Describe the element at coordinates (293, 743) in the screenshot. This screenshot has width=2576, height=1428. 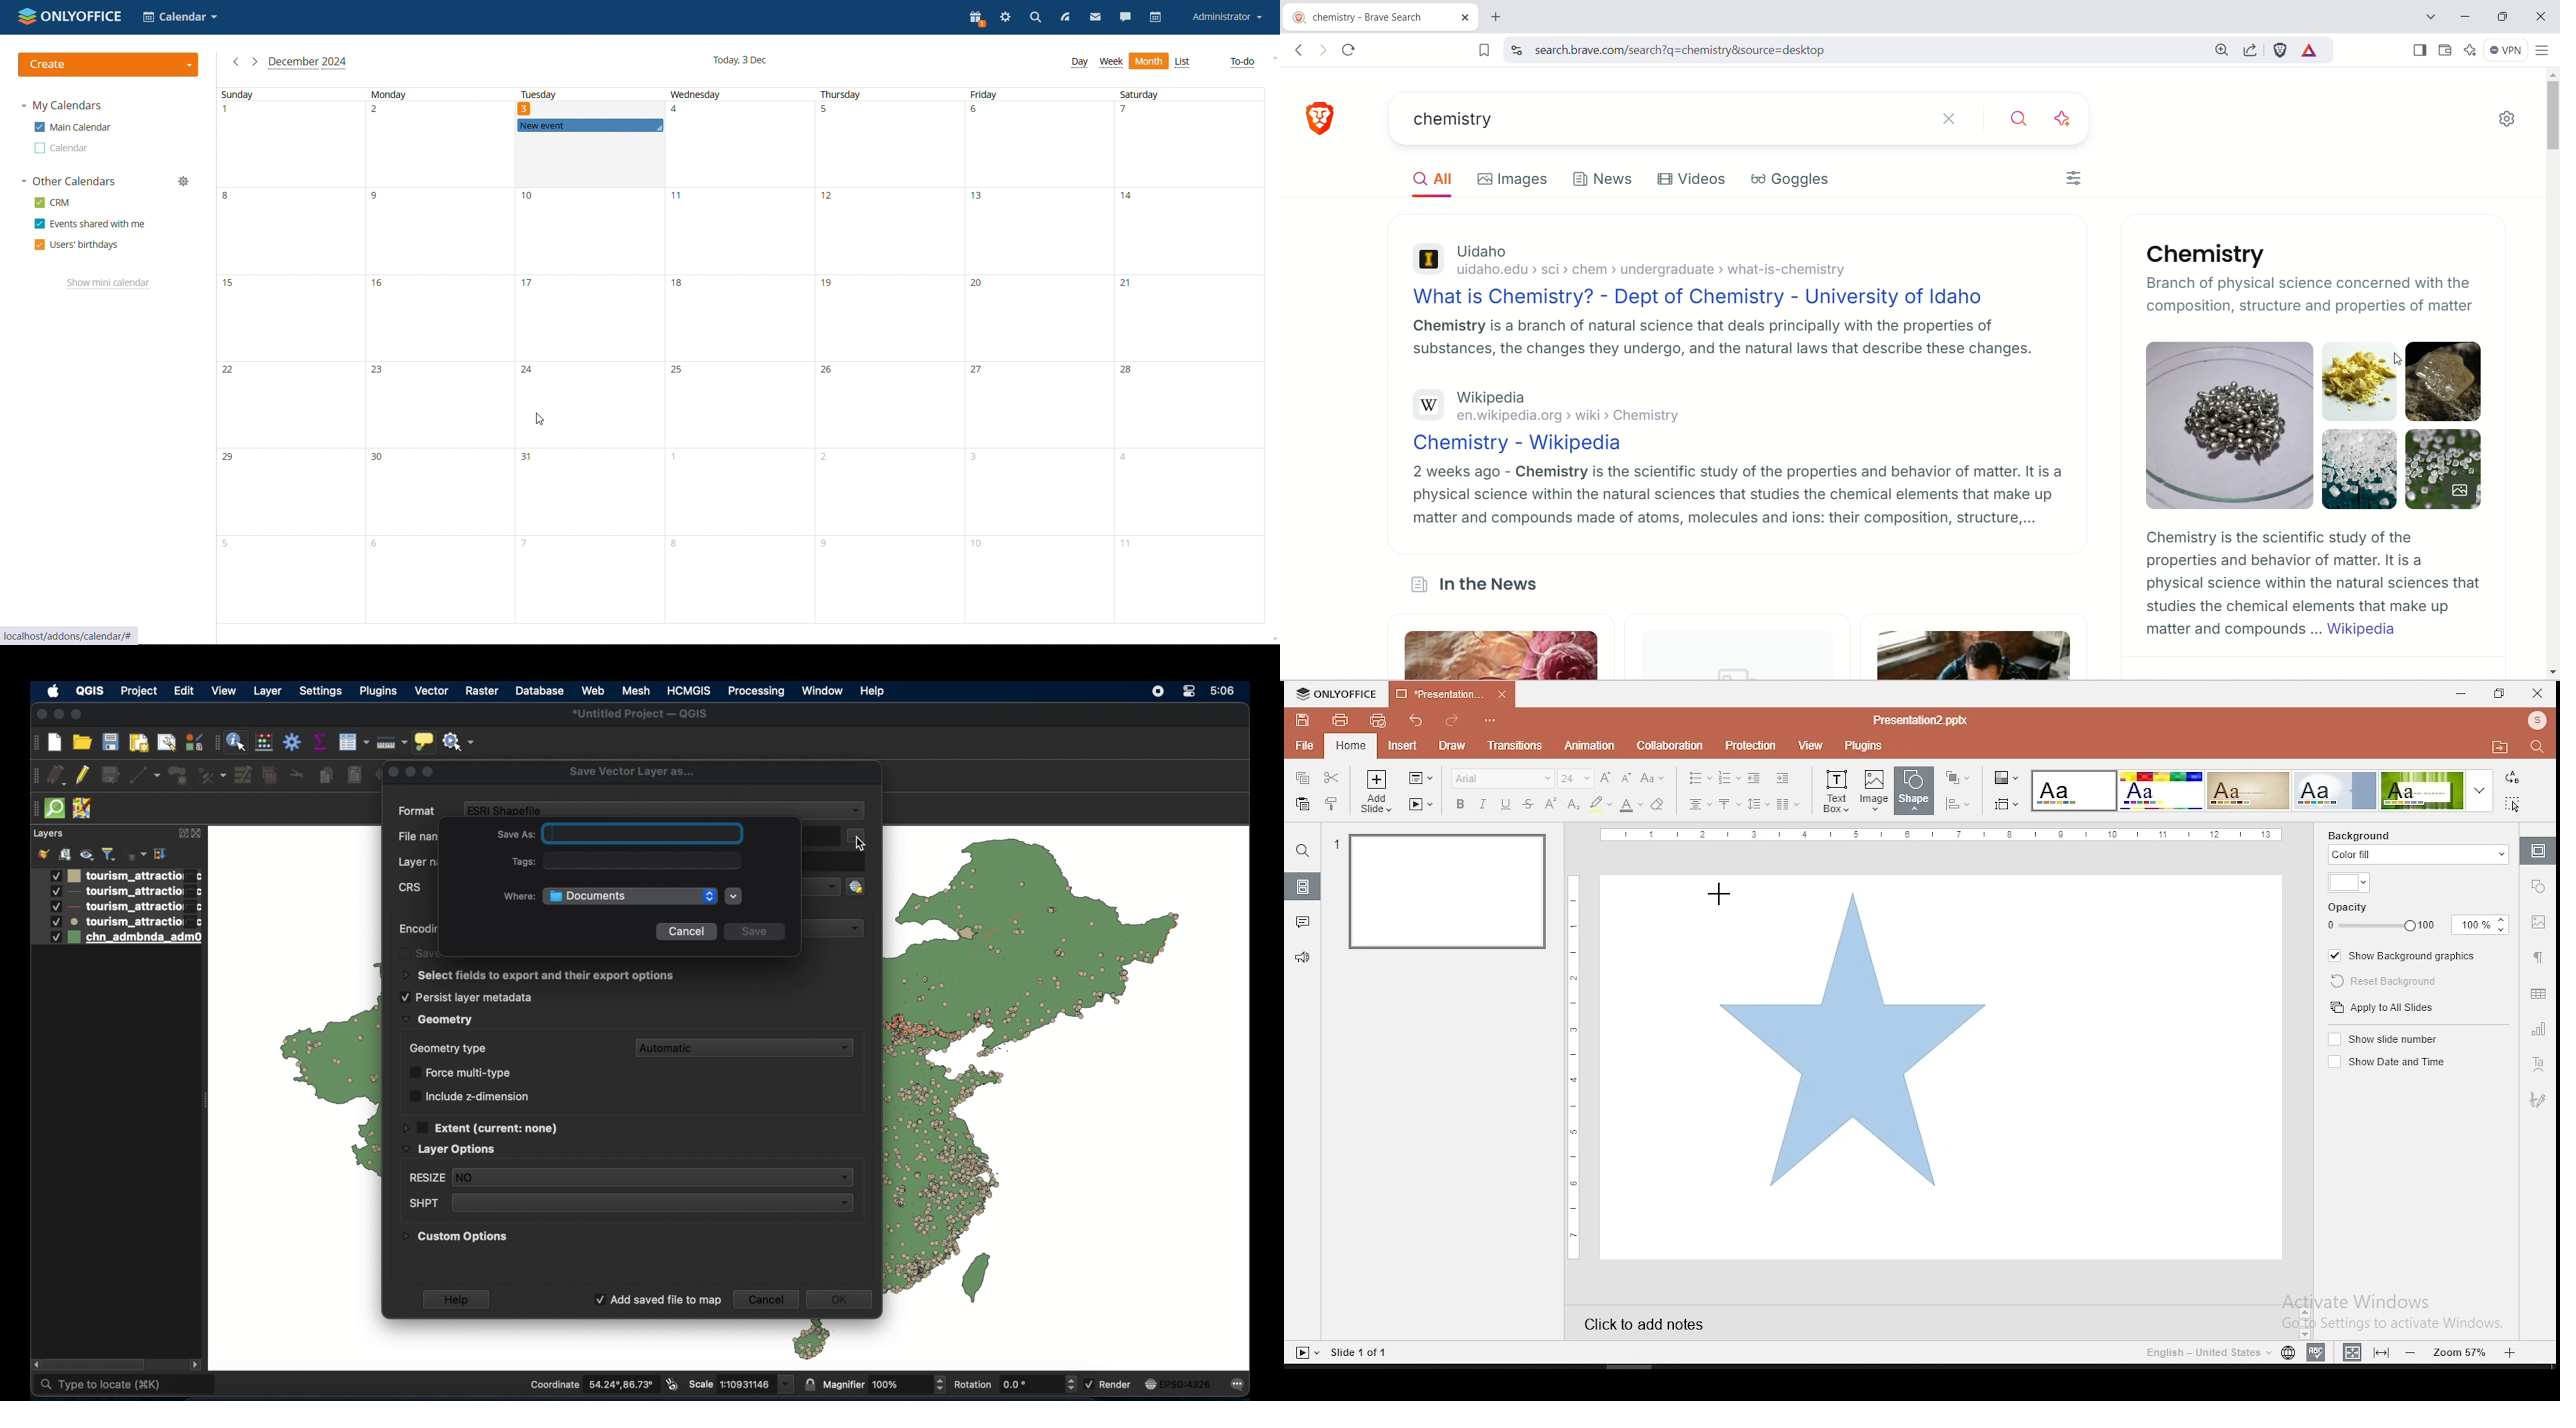
I see `toolbox` at that location.